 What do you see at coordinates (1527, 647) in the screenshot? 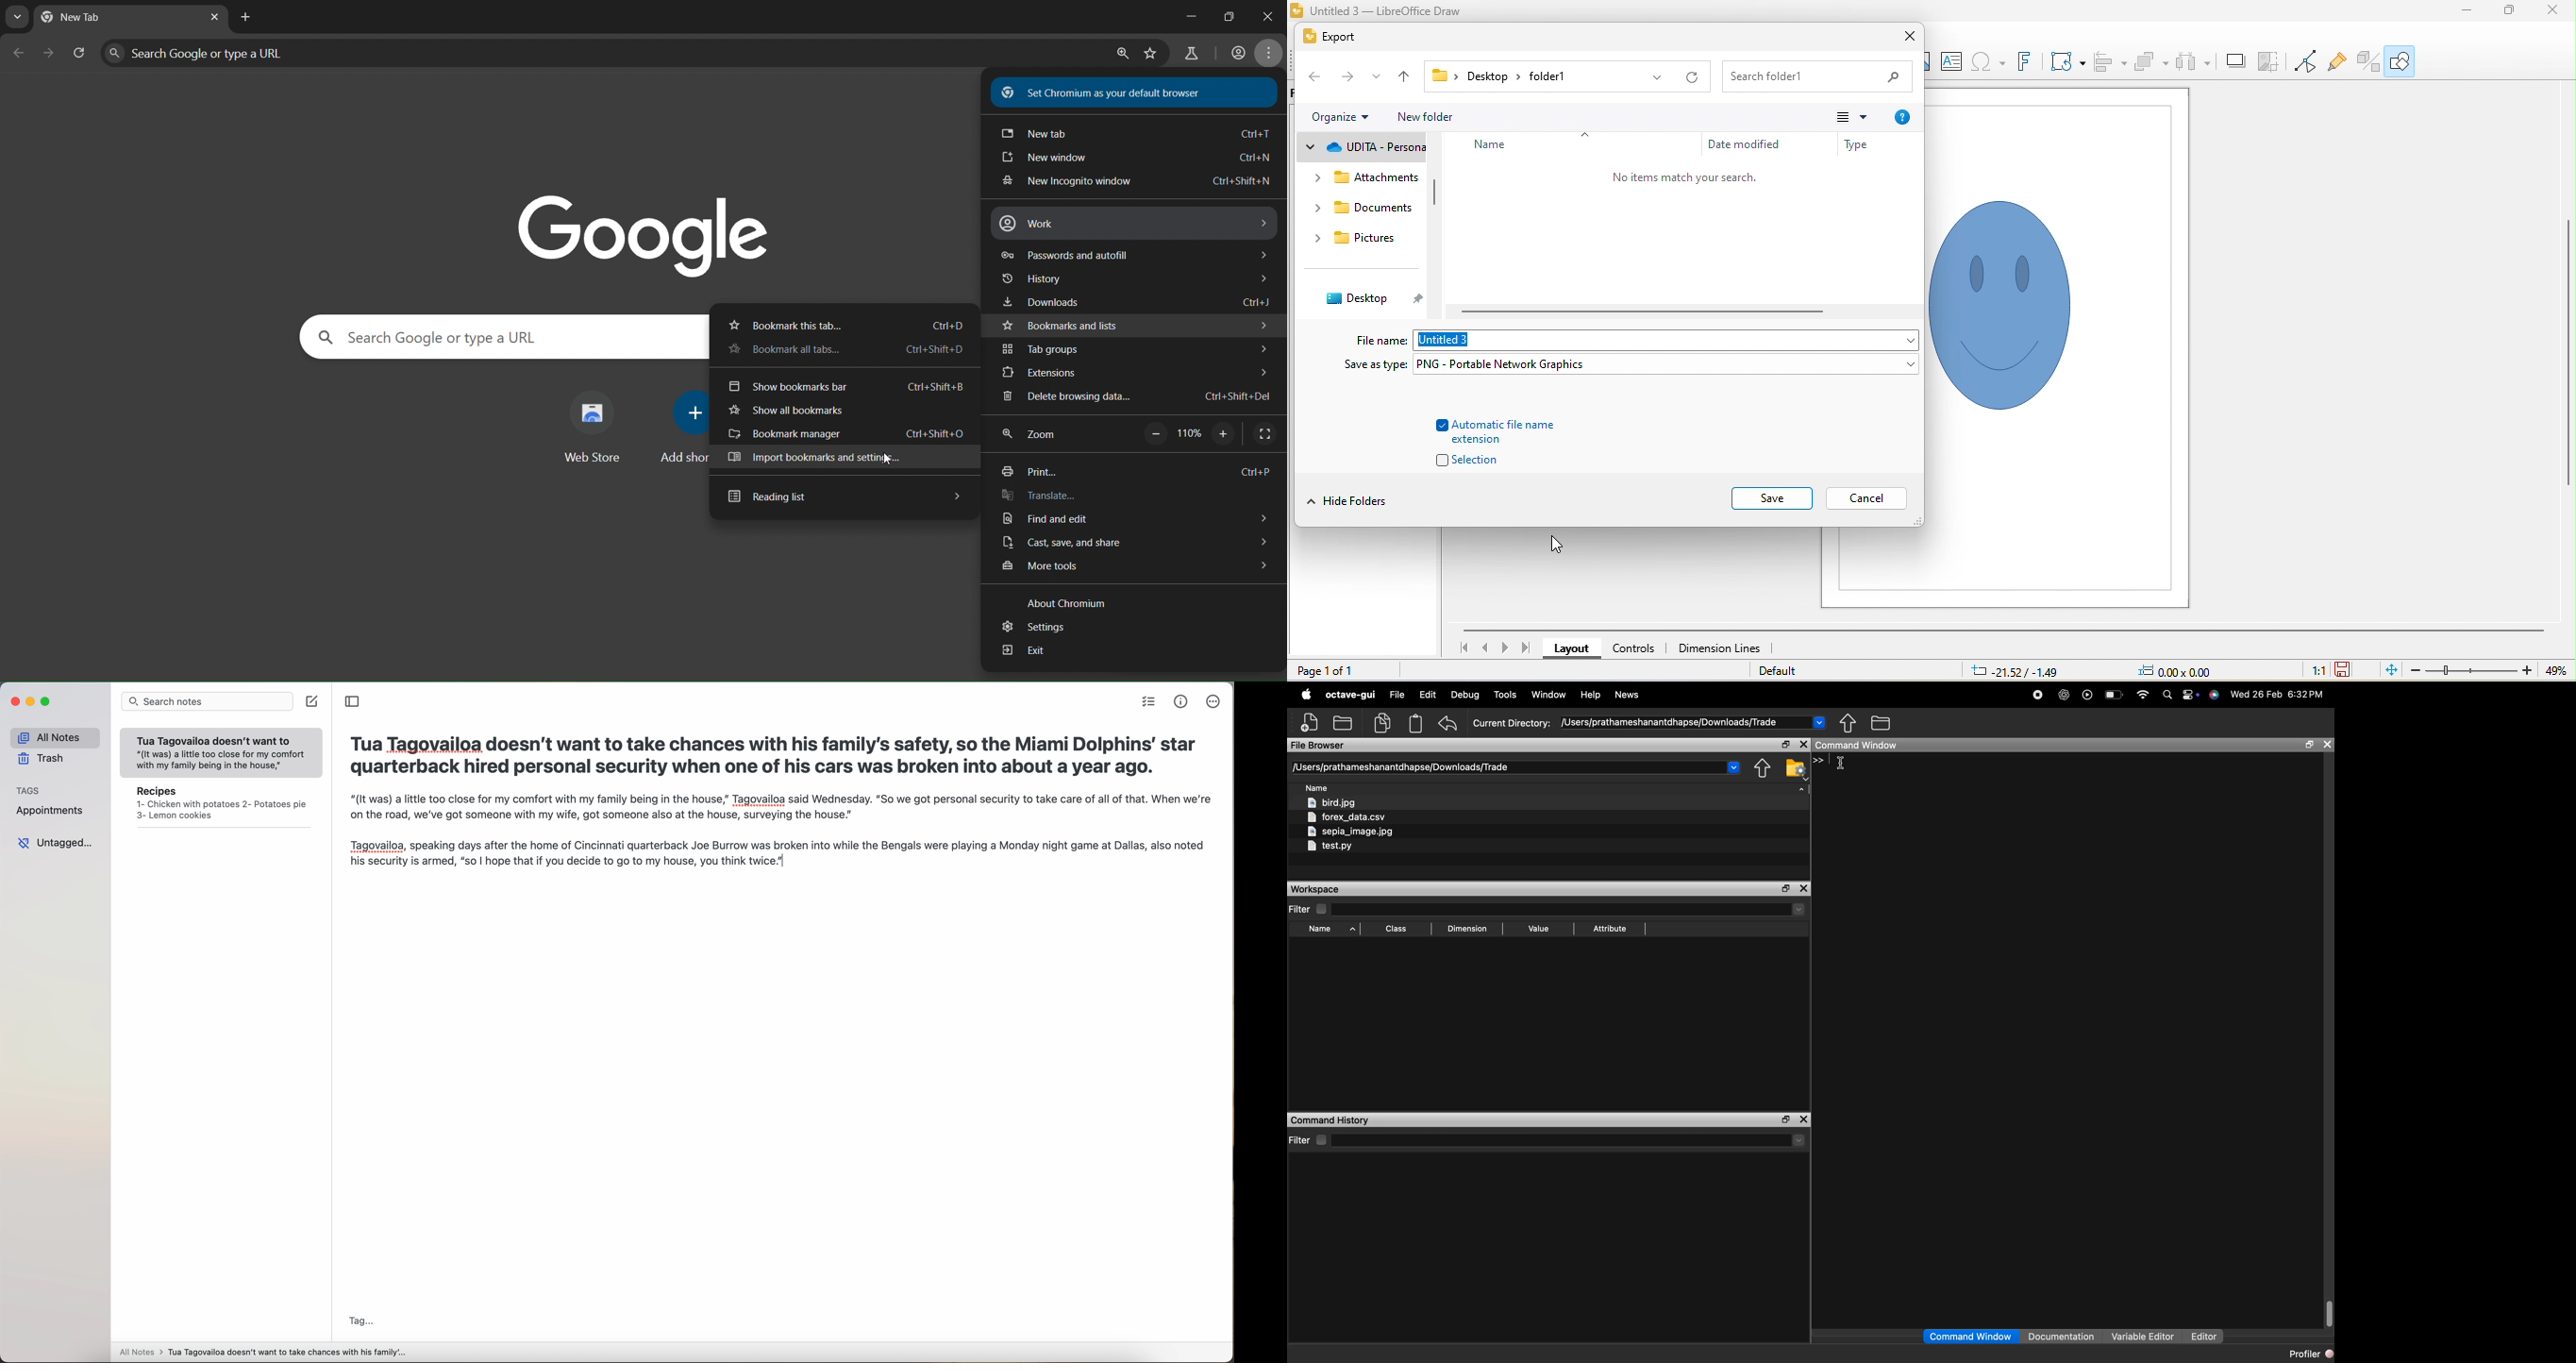
I see `last ` at bounding box center [1527, 647].